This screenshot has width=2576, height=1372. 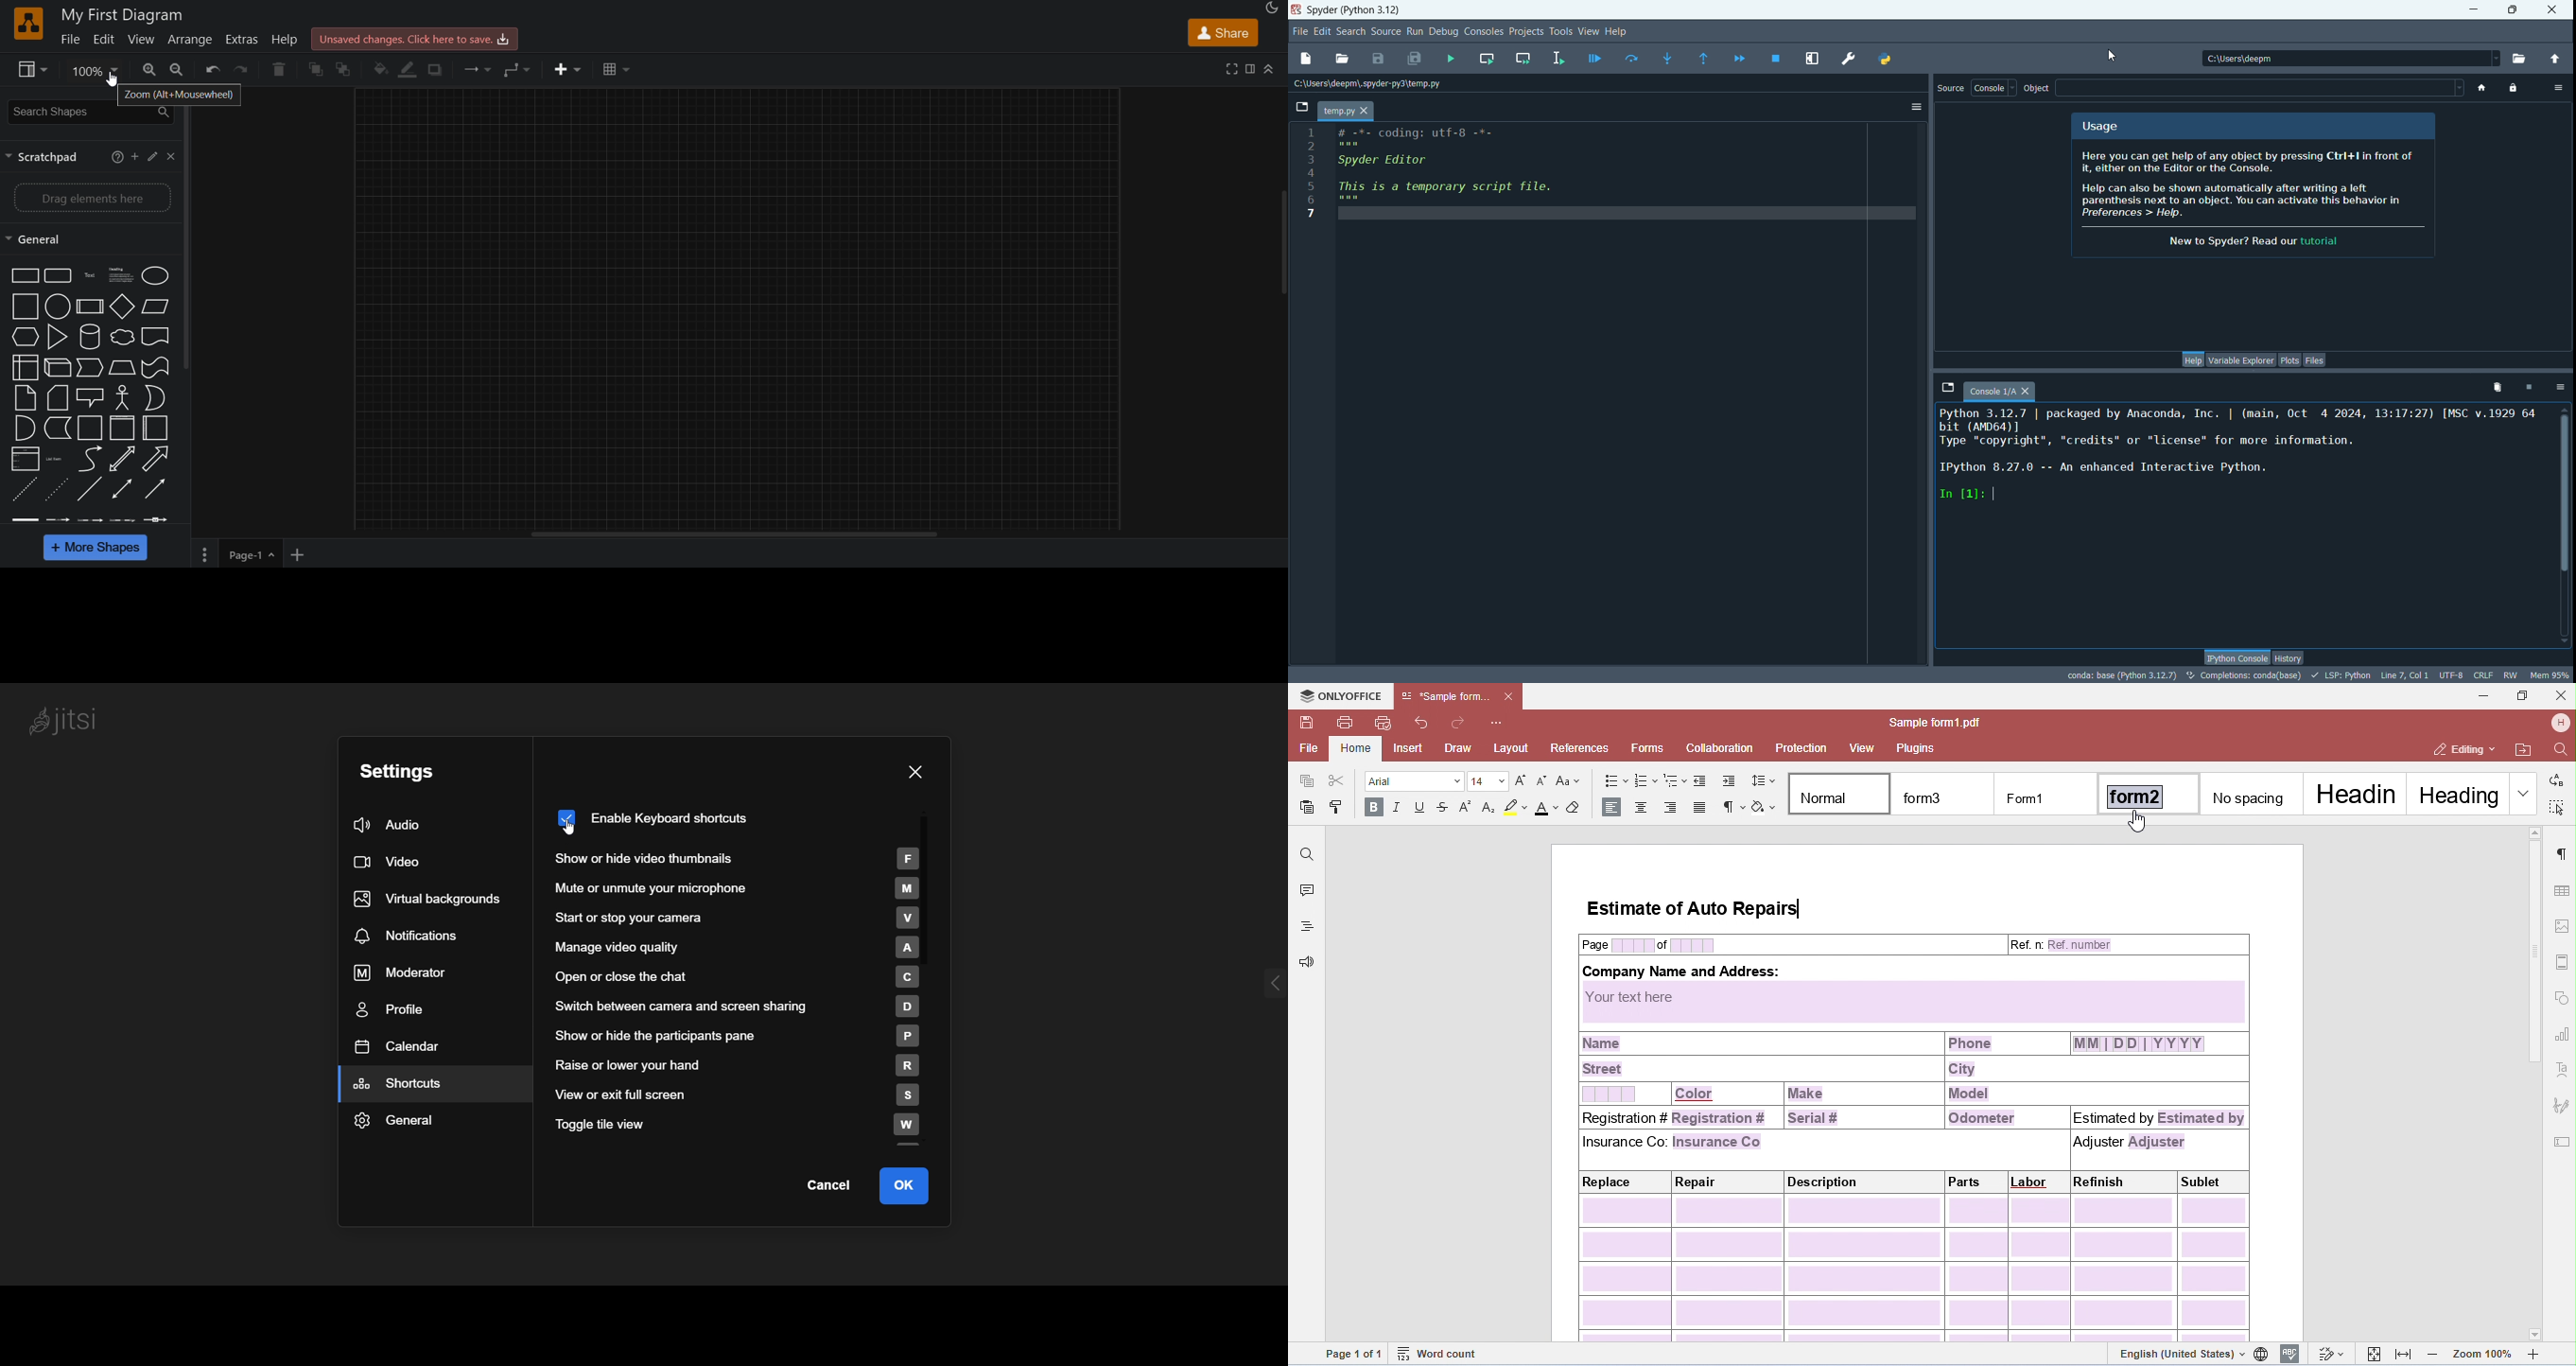 I want to click on open, so click(x=1346, y=58).